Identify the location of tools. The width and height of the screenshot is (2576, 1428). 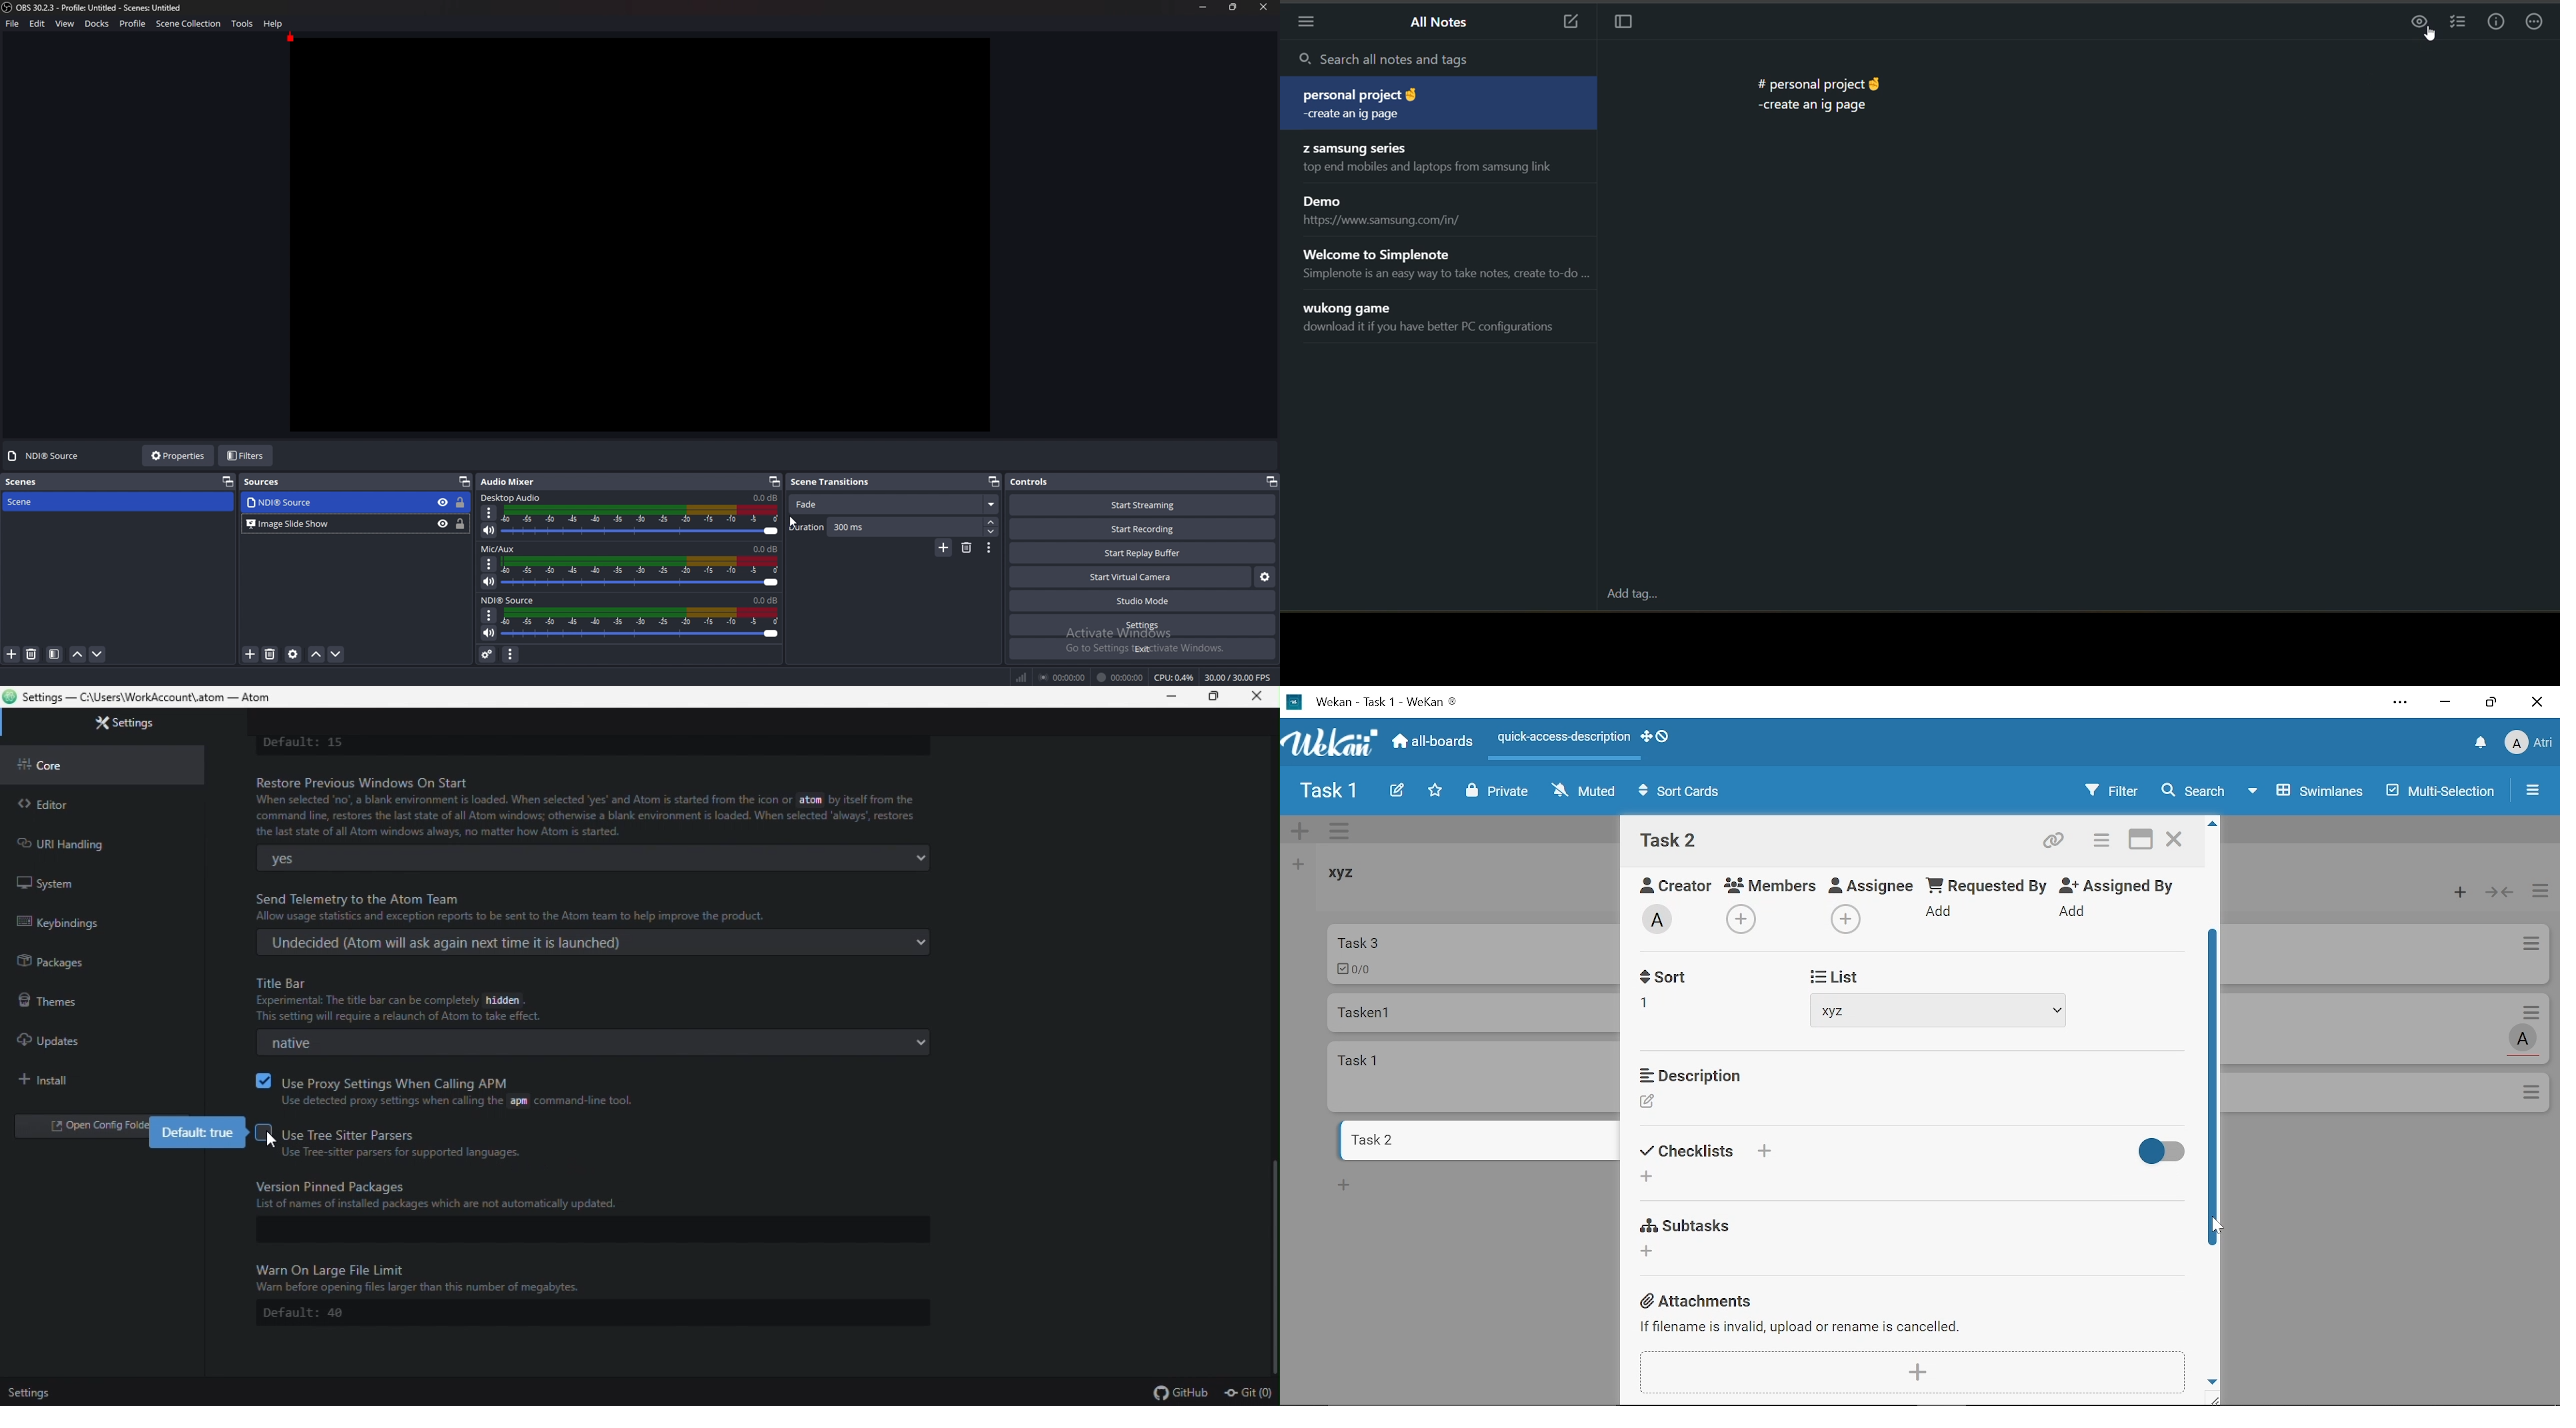
(243, 23).